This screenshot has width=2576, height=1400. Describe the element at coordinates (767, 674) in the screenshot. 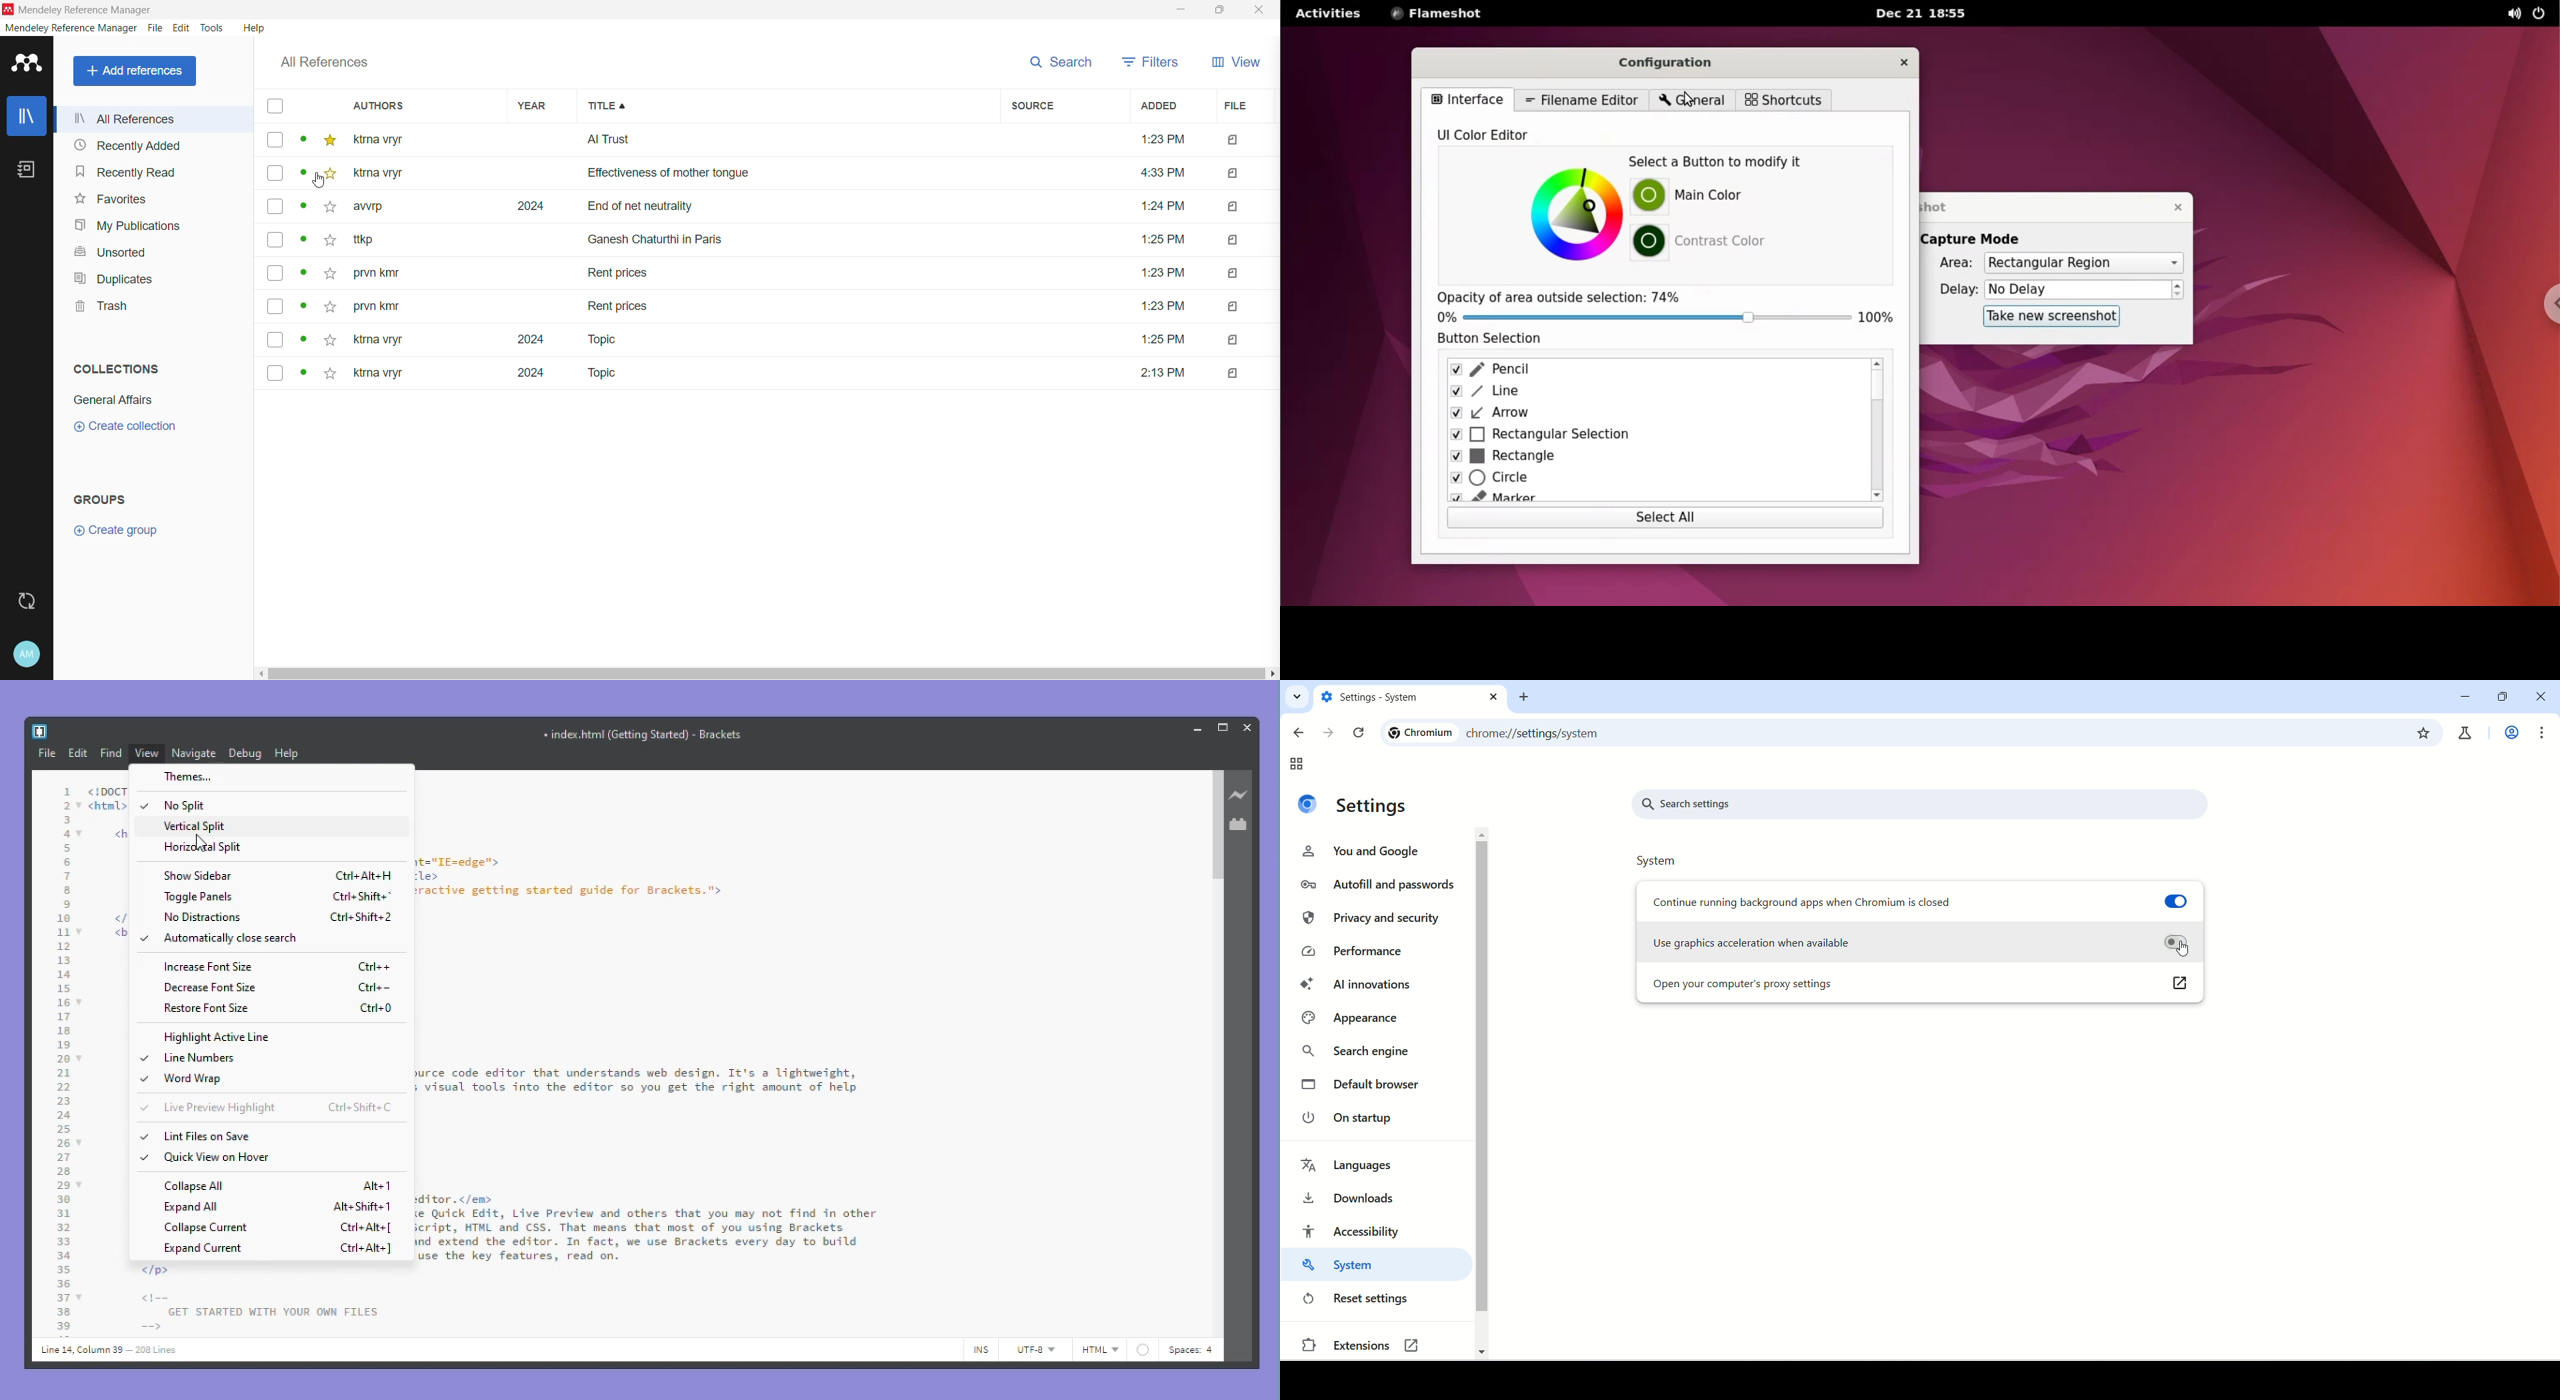

I see `Horizontal Scroll Bar` at that location.